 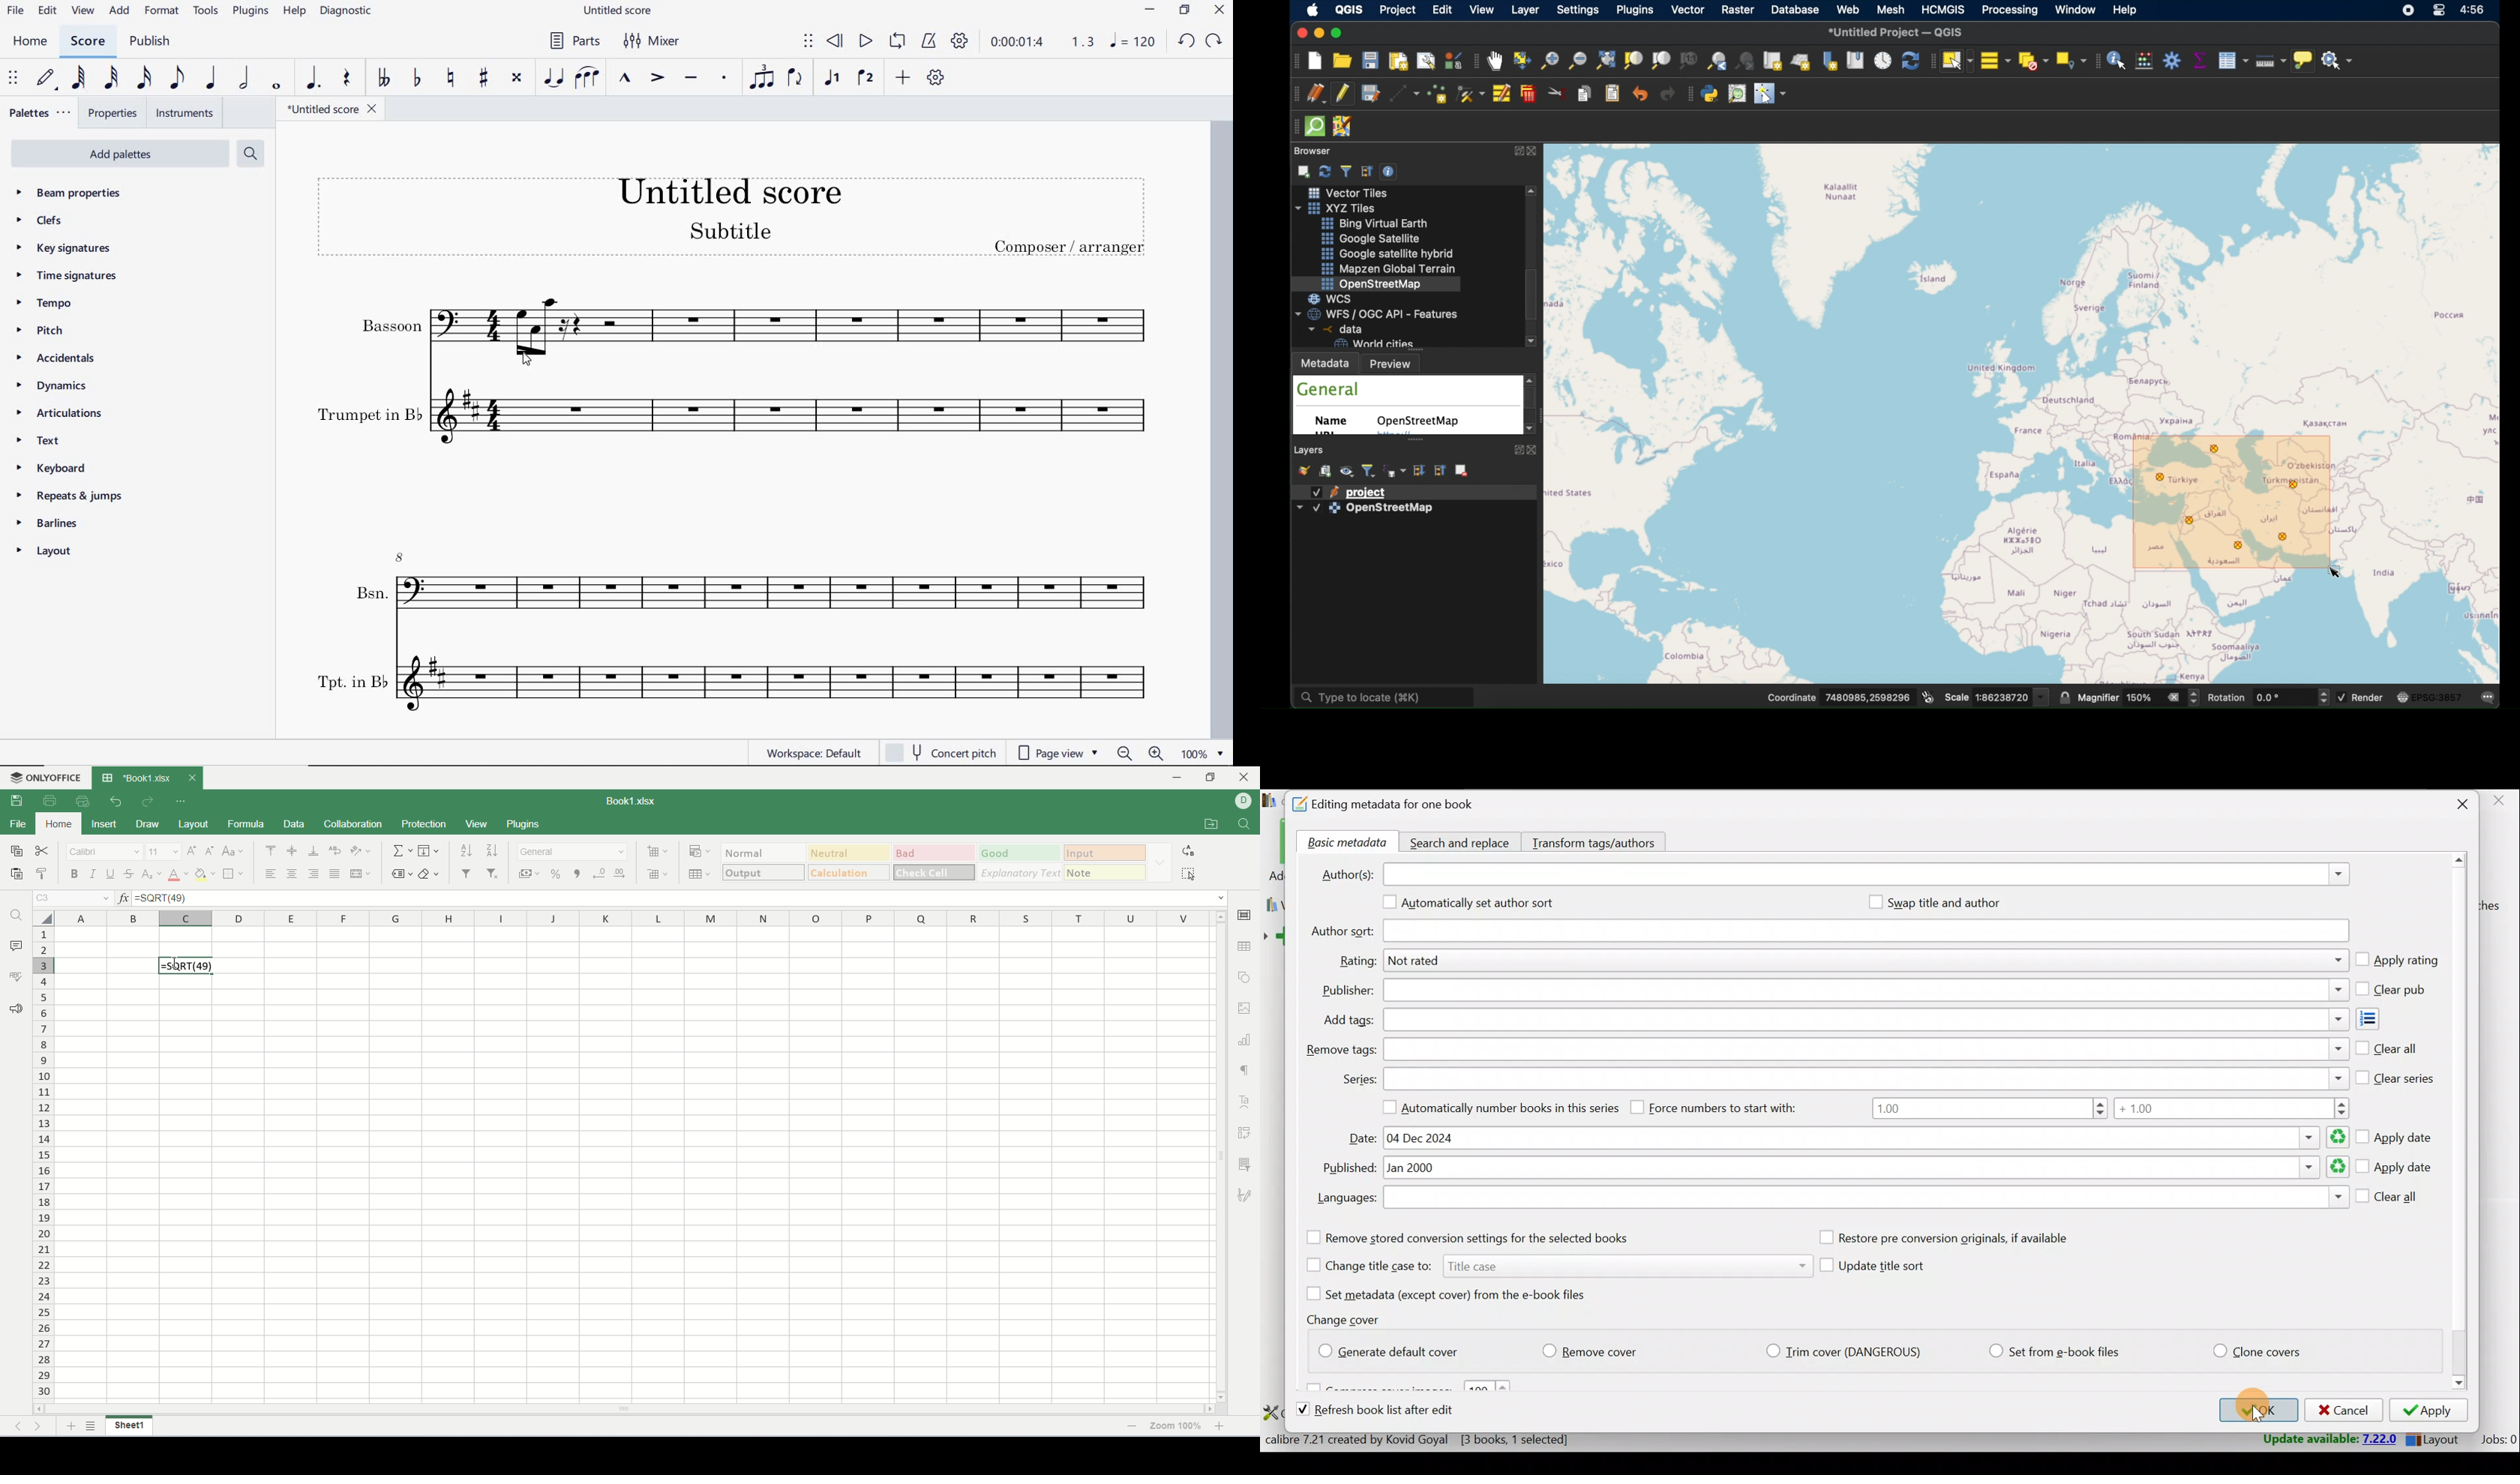 I want to click on voice 1, so click(x=830, y=79).